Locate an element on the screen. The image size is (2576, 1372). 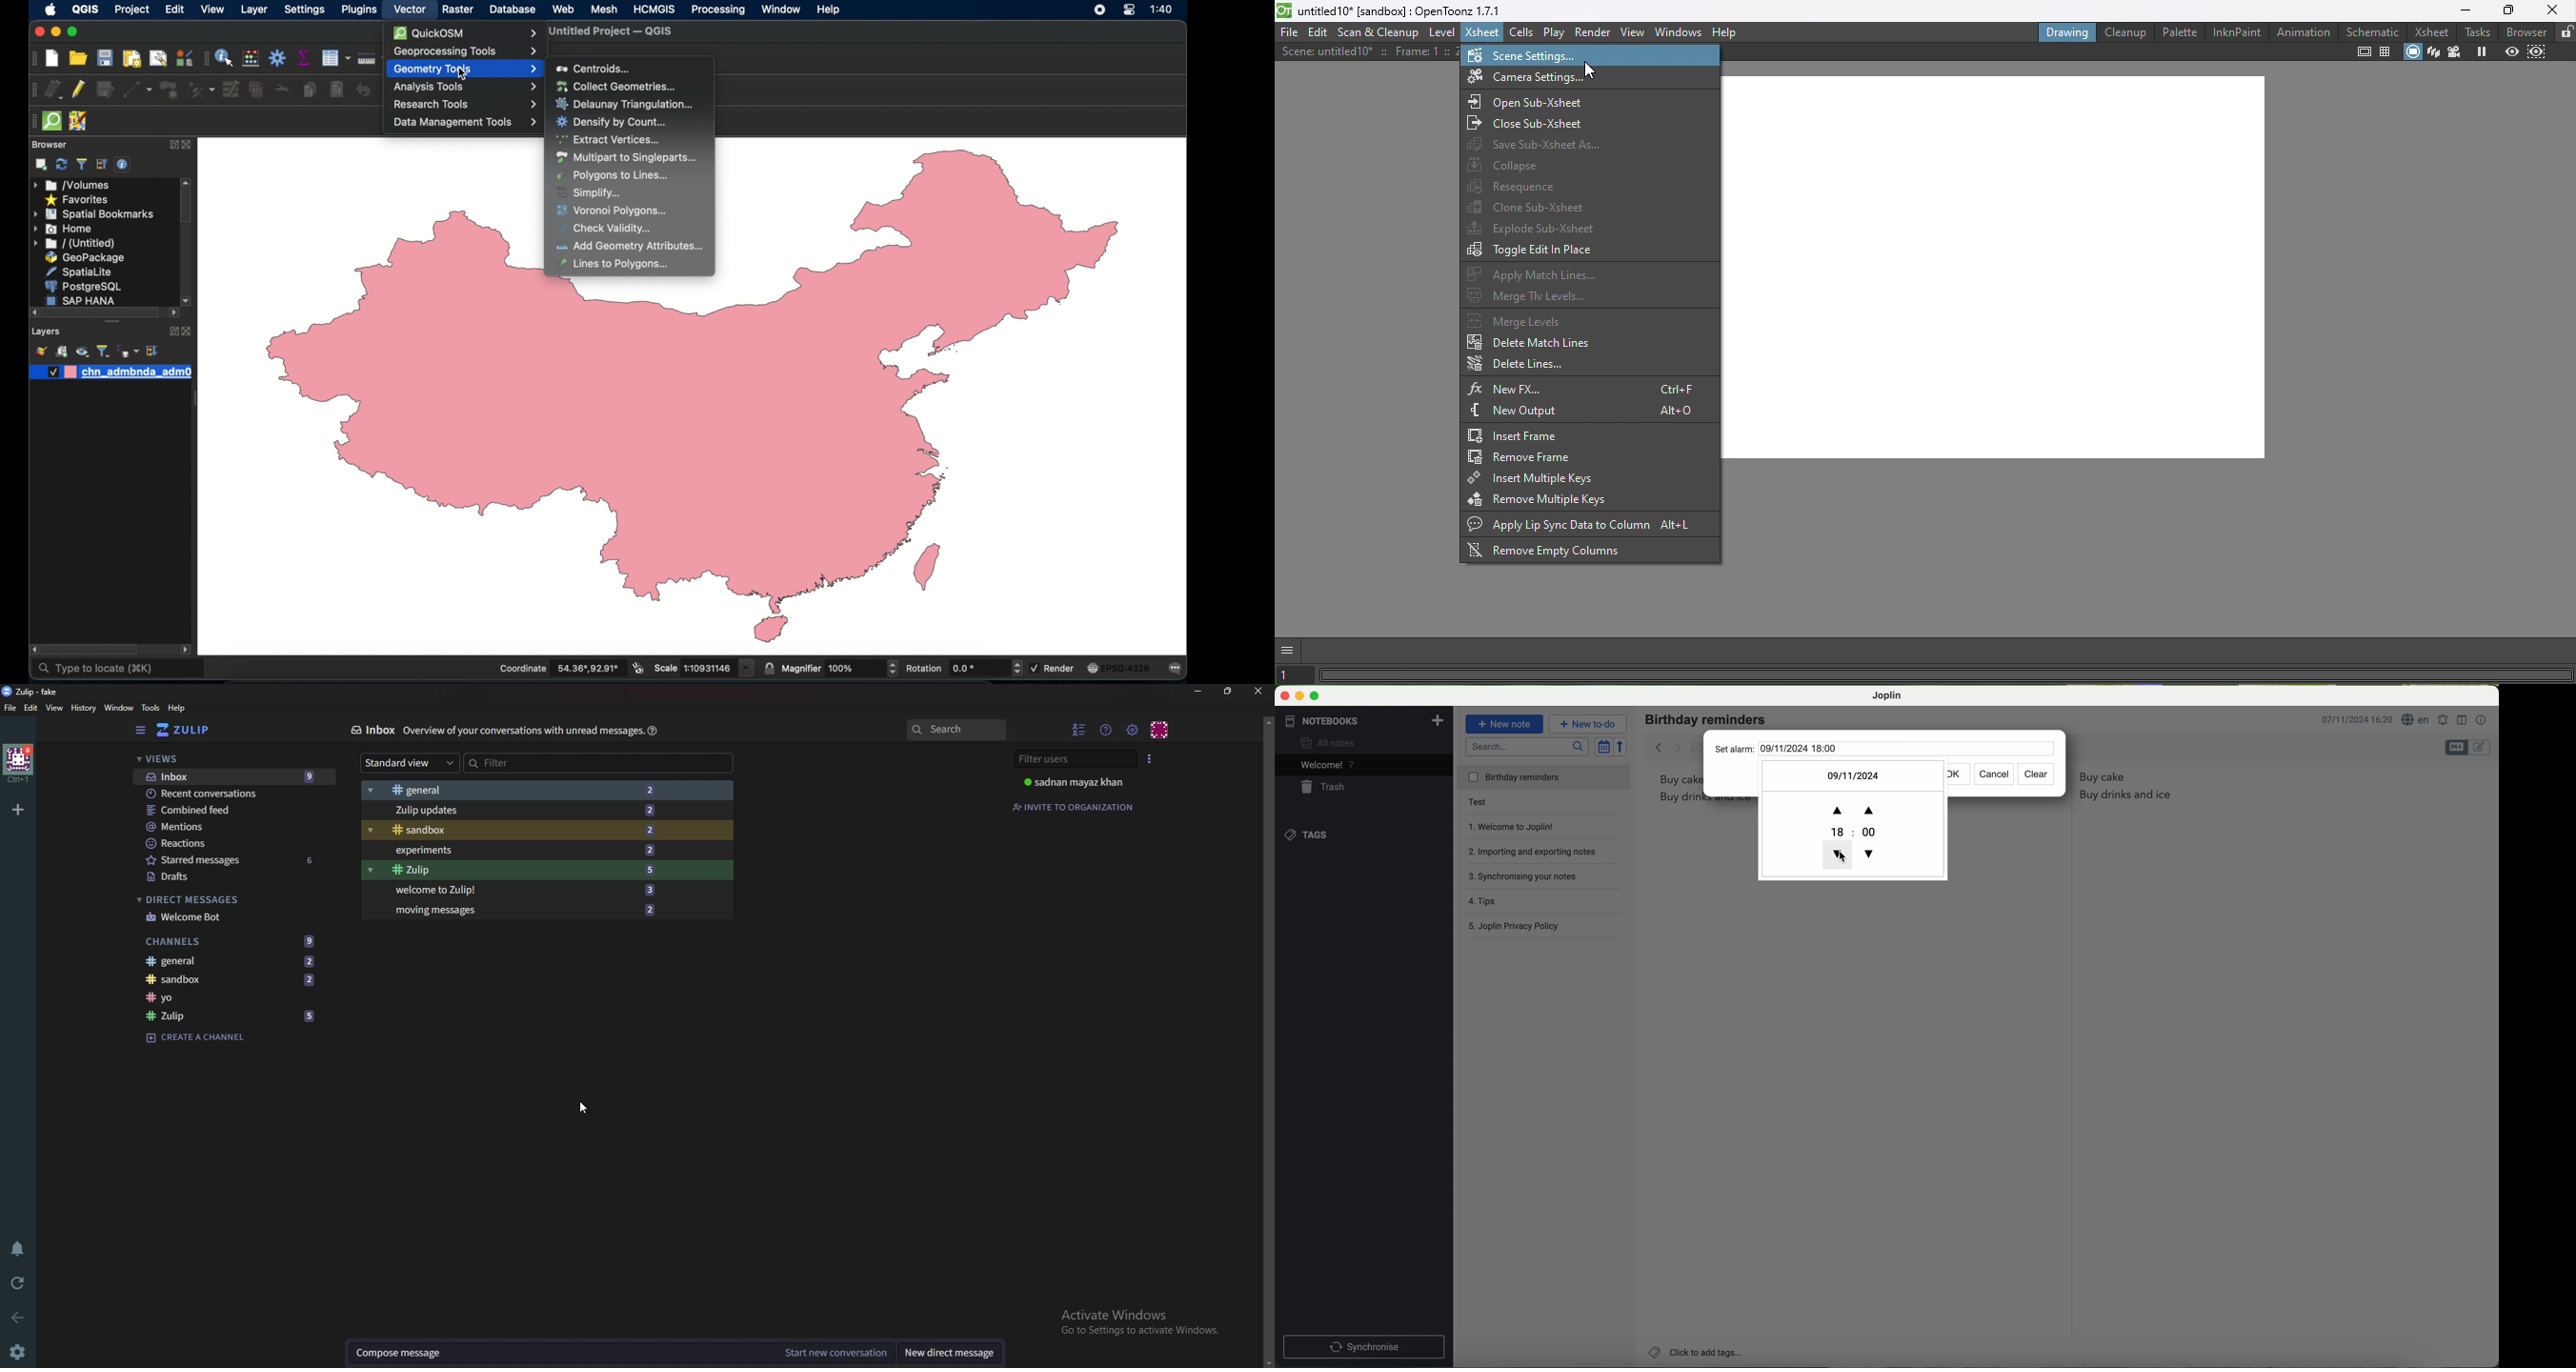
Zulip is located at coordinates (527, 870).